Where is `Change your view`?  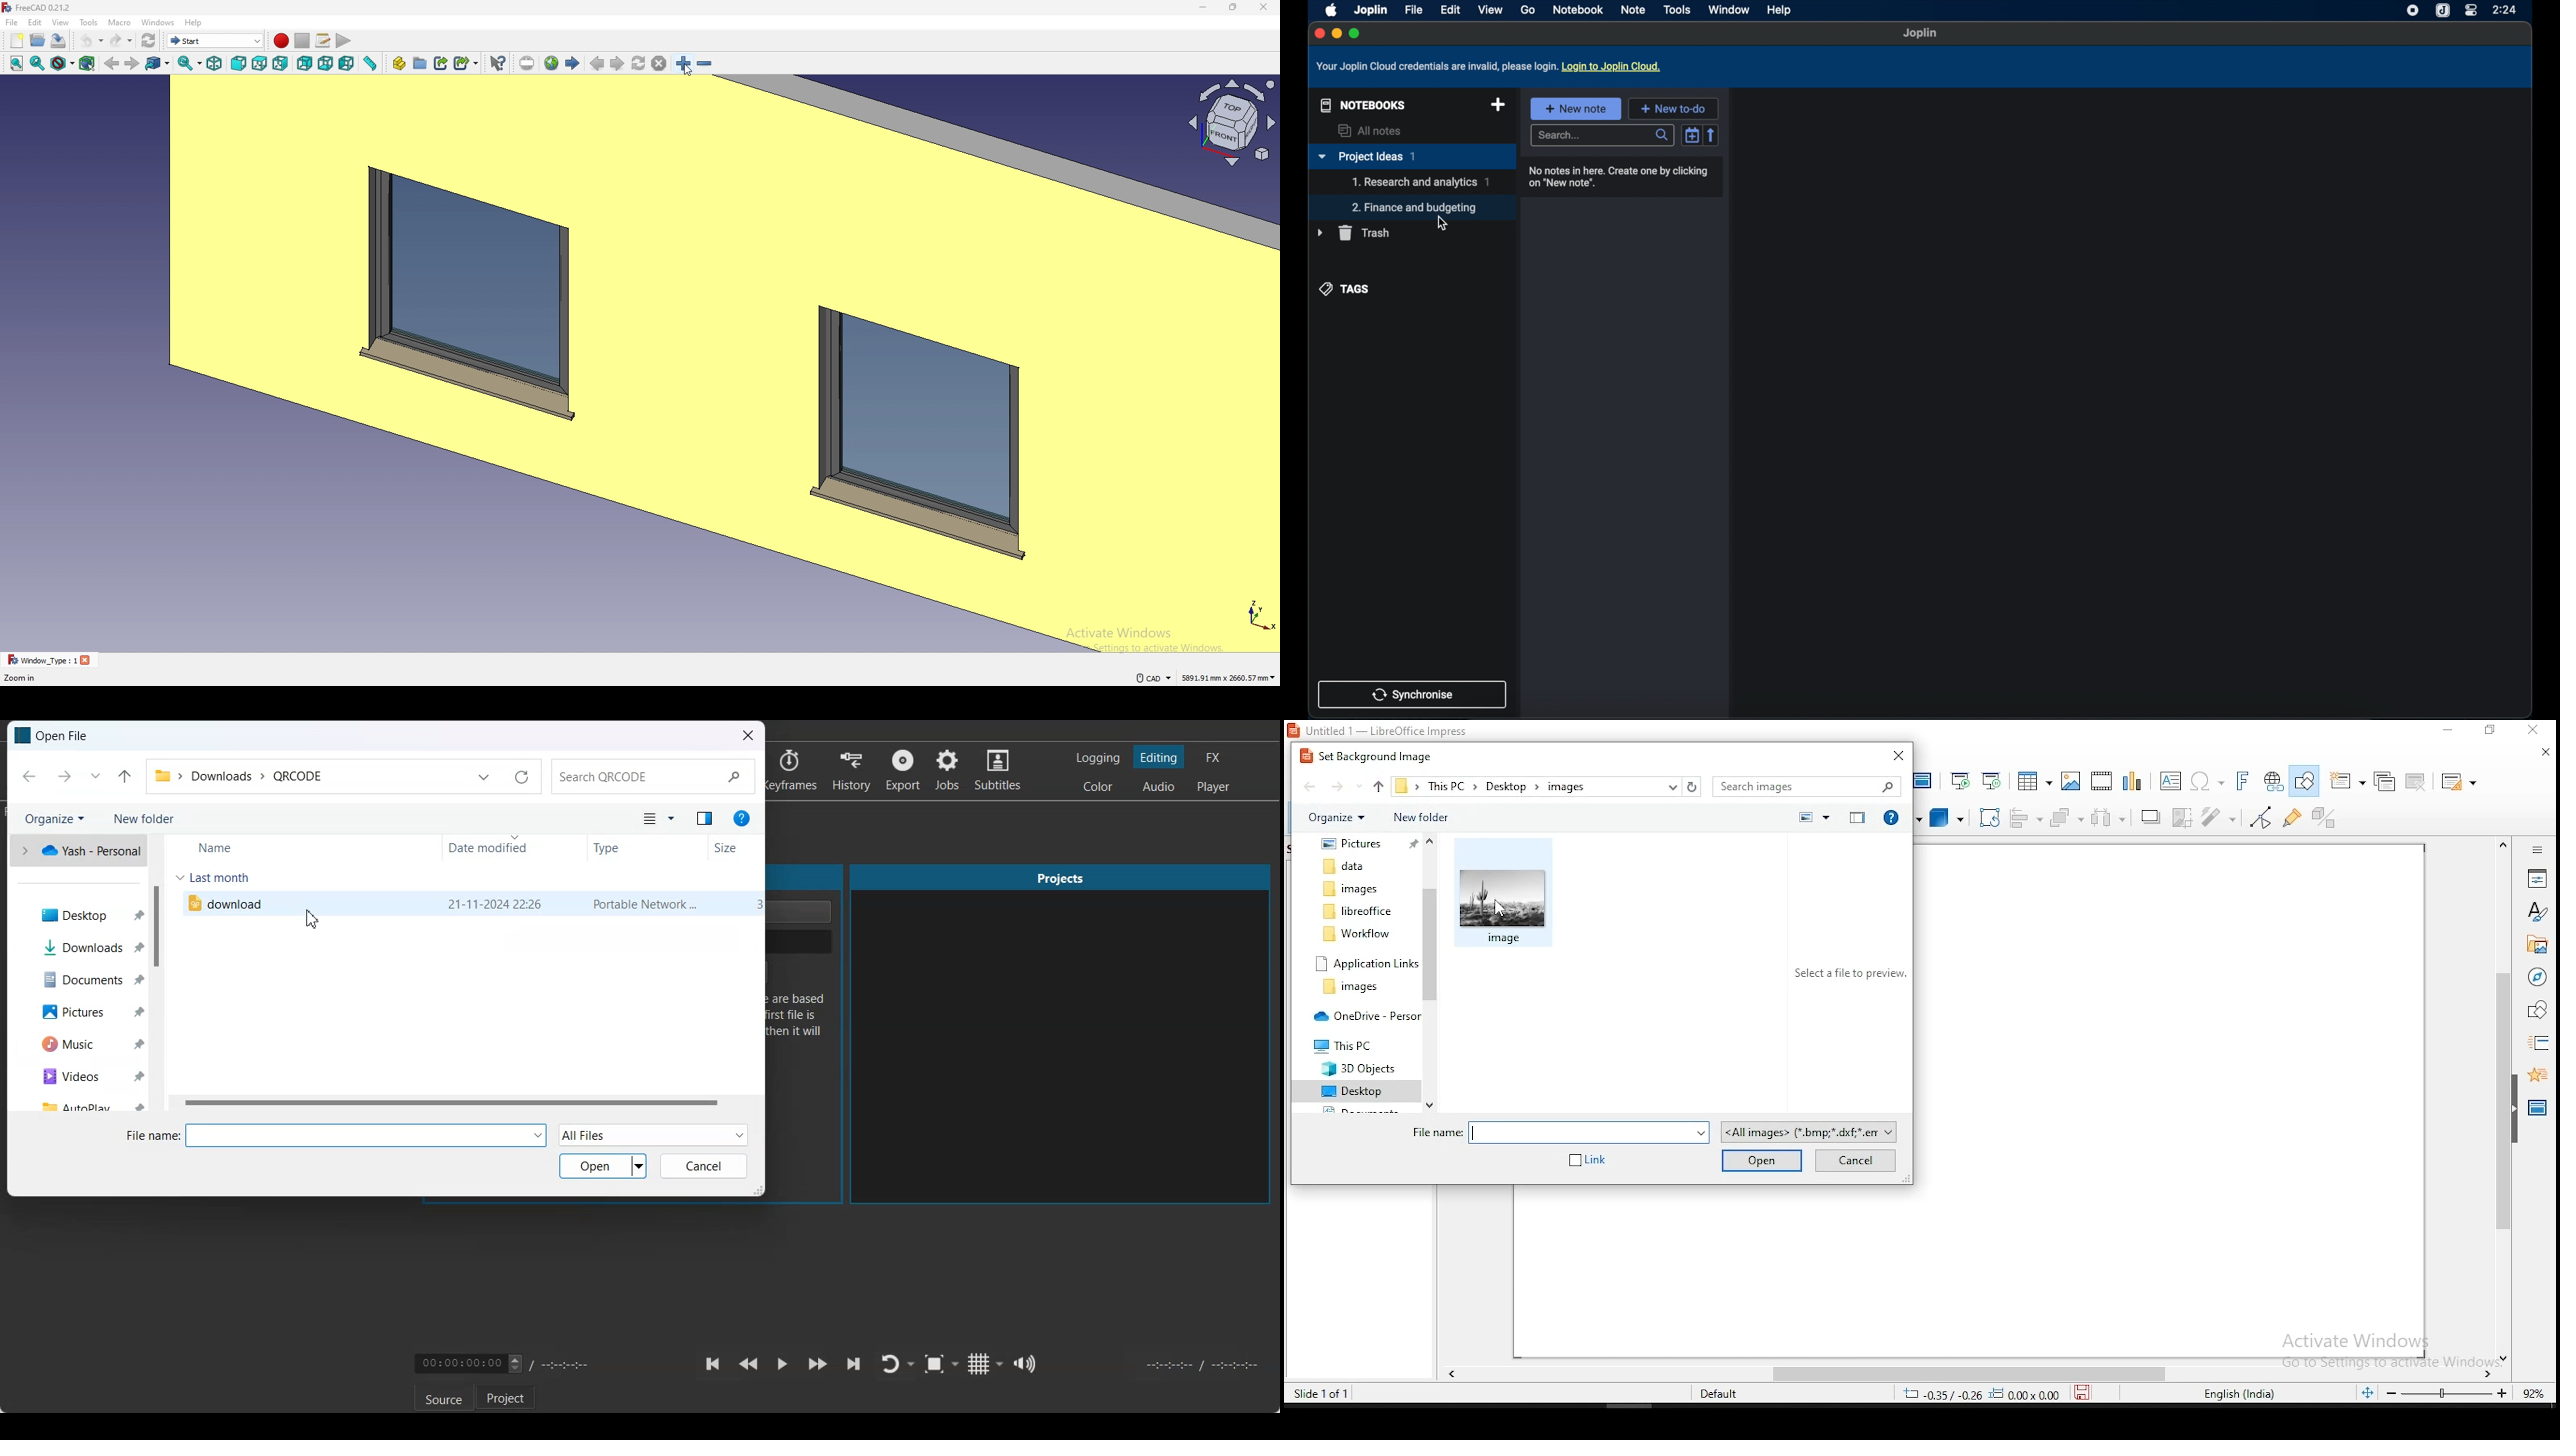
Change your view is located at coordinates (649, 818).